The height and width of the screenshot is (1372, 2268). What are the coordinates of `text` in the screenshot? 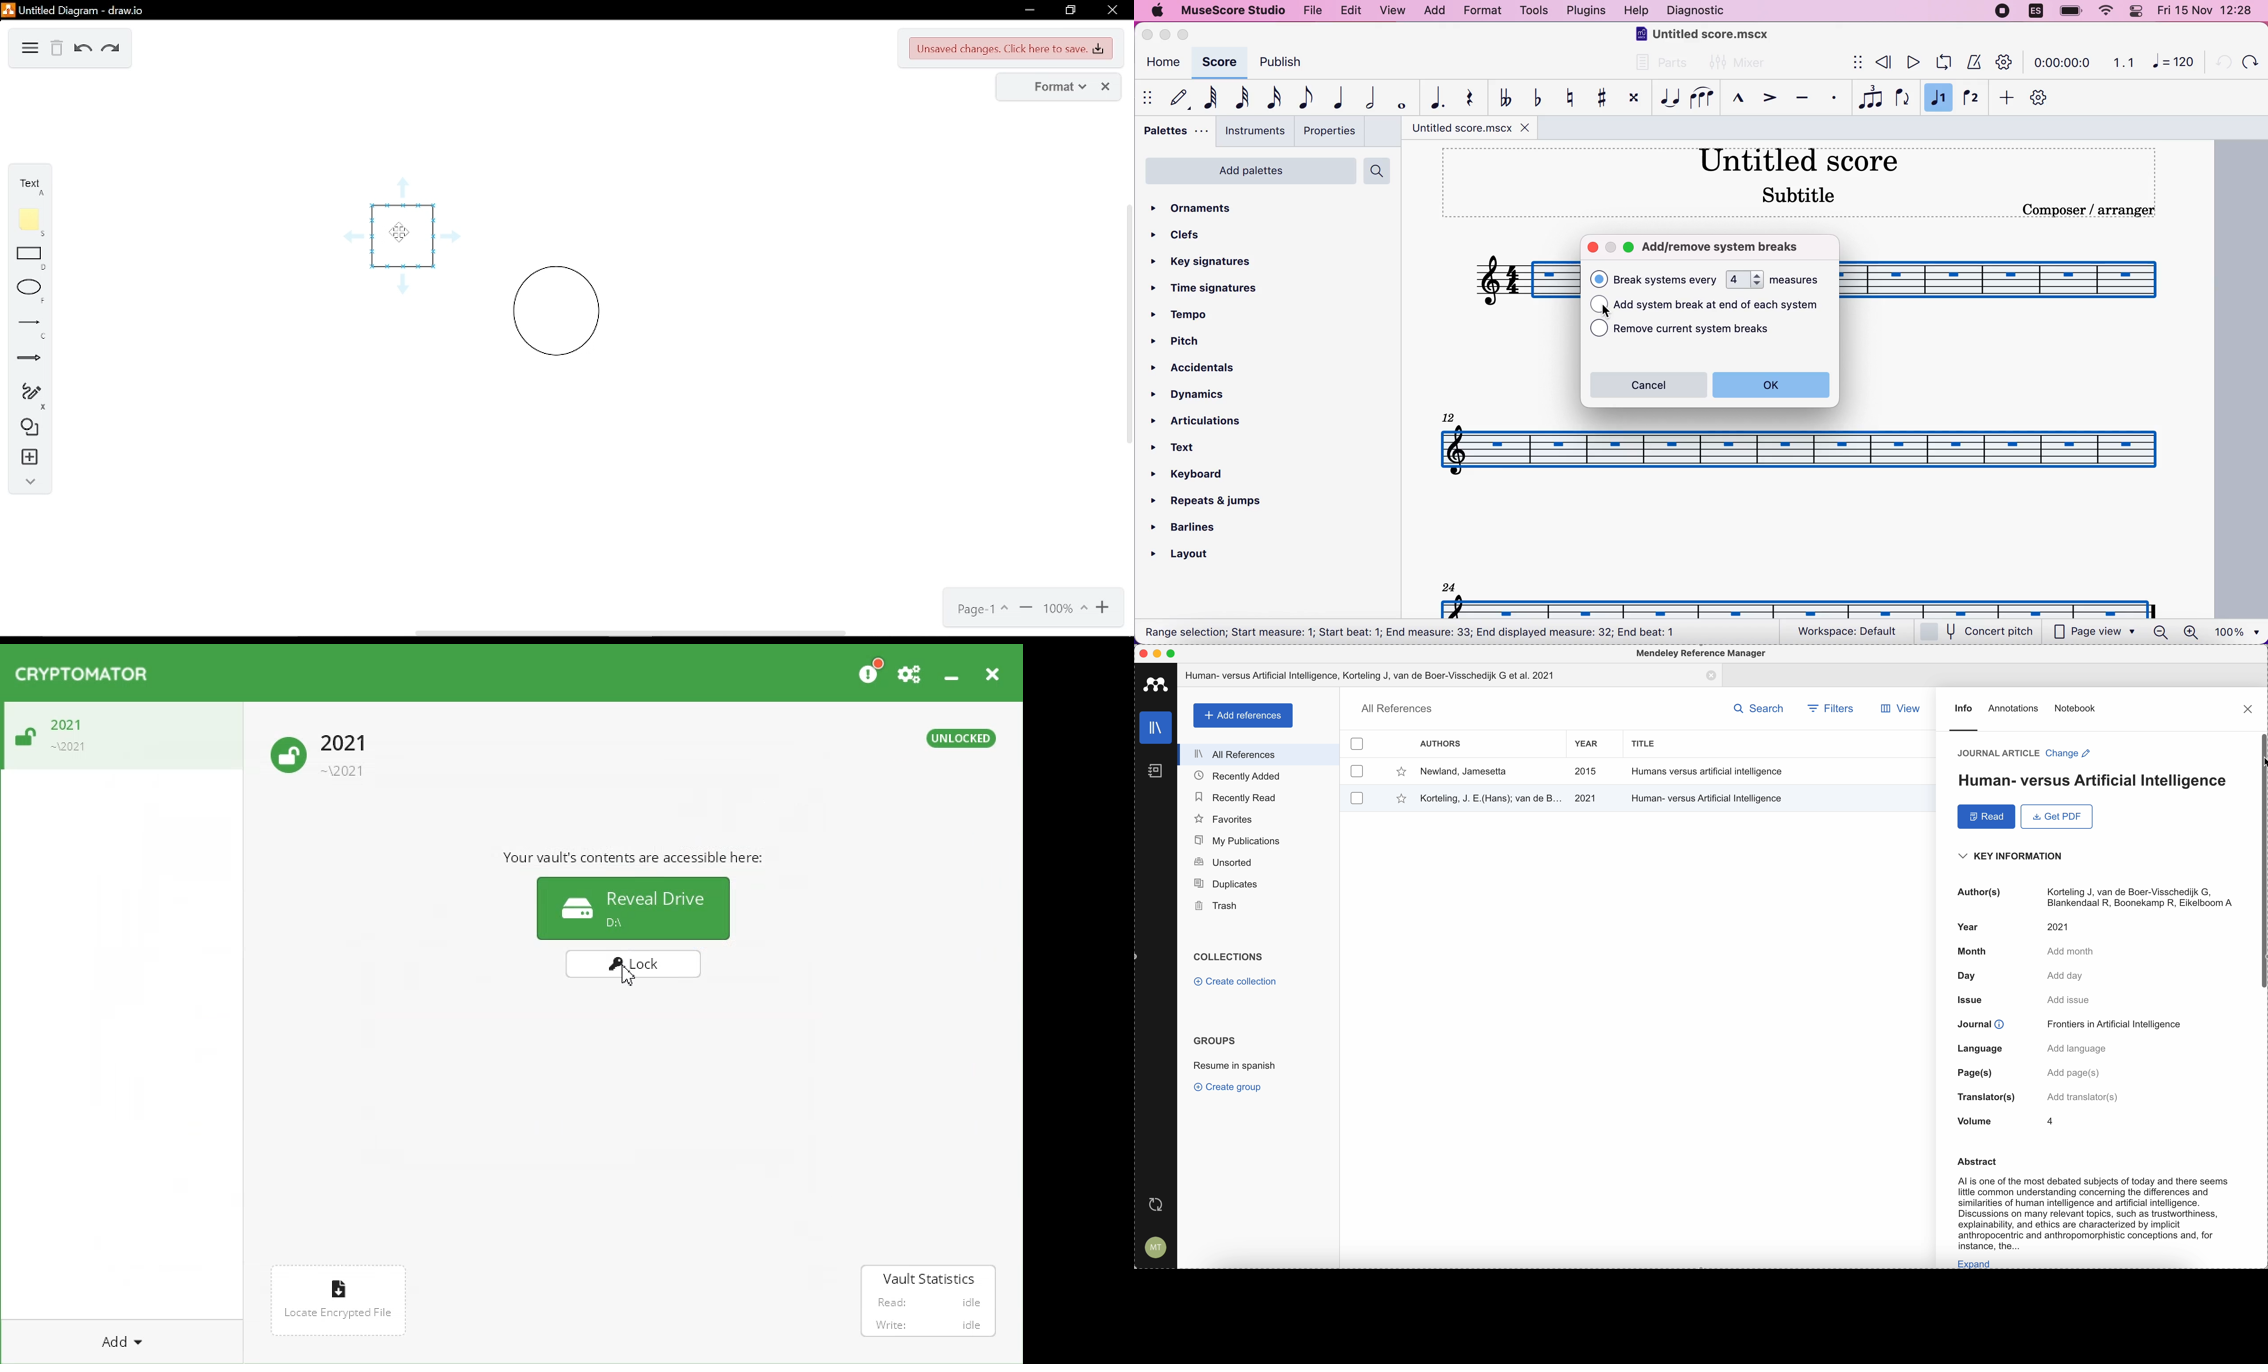 It's located at (28, 185).